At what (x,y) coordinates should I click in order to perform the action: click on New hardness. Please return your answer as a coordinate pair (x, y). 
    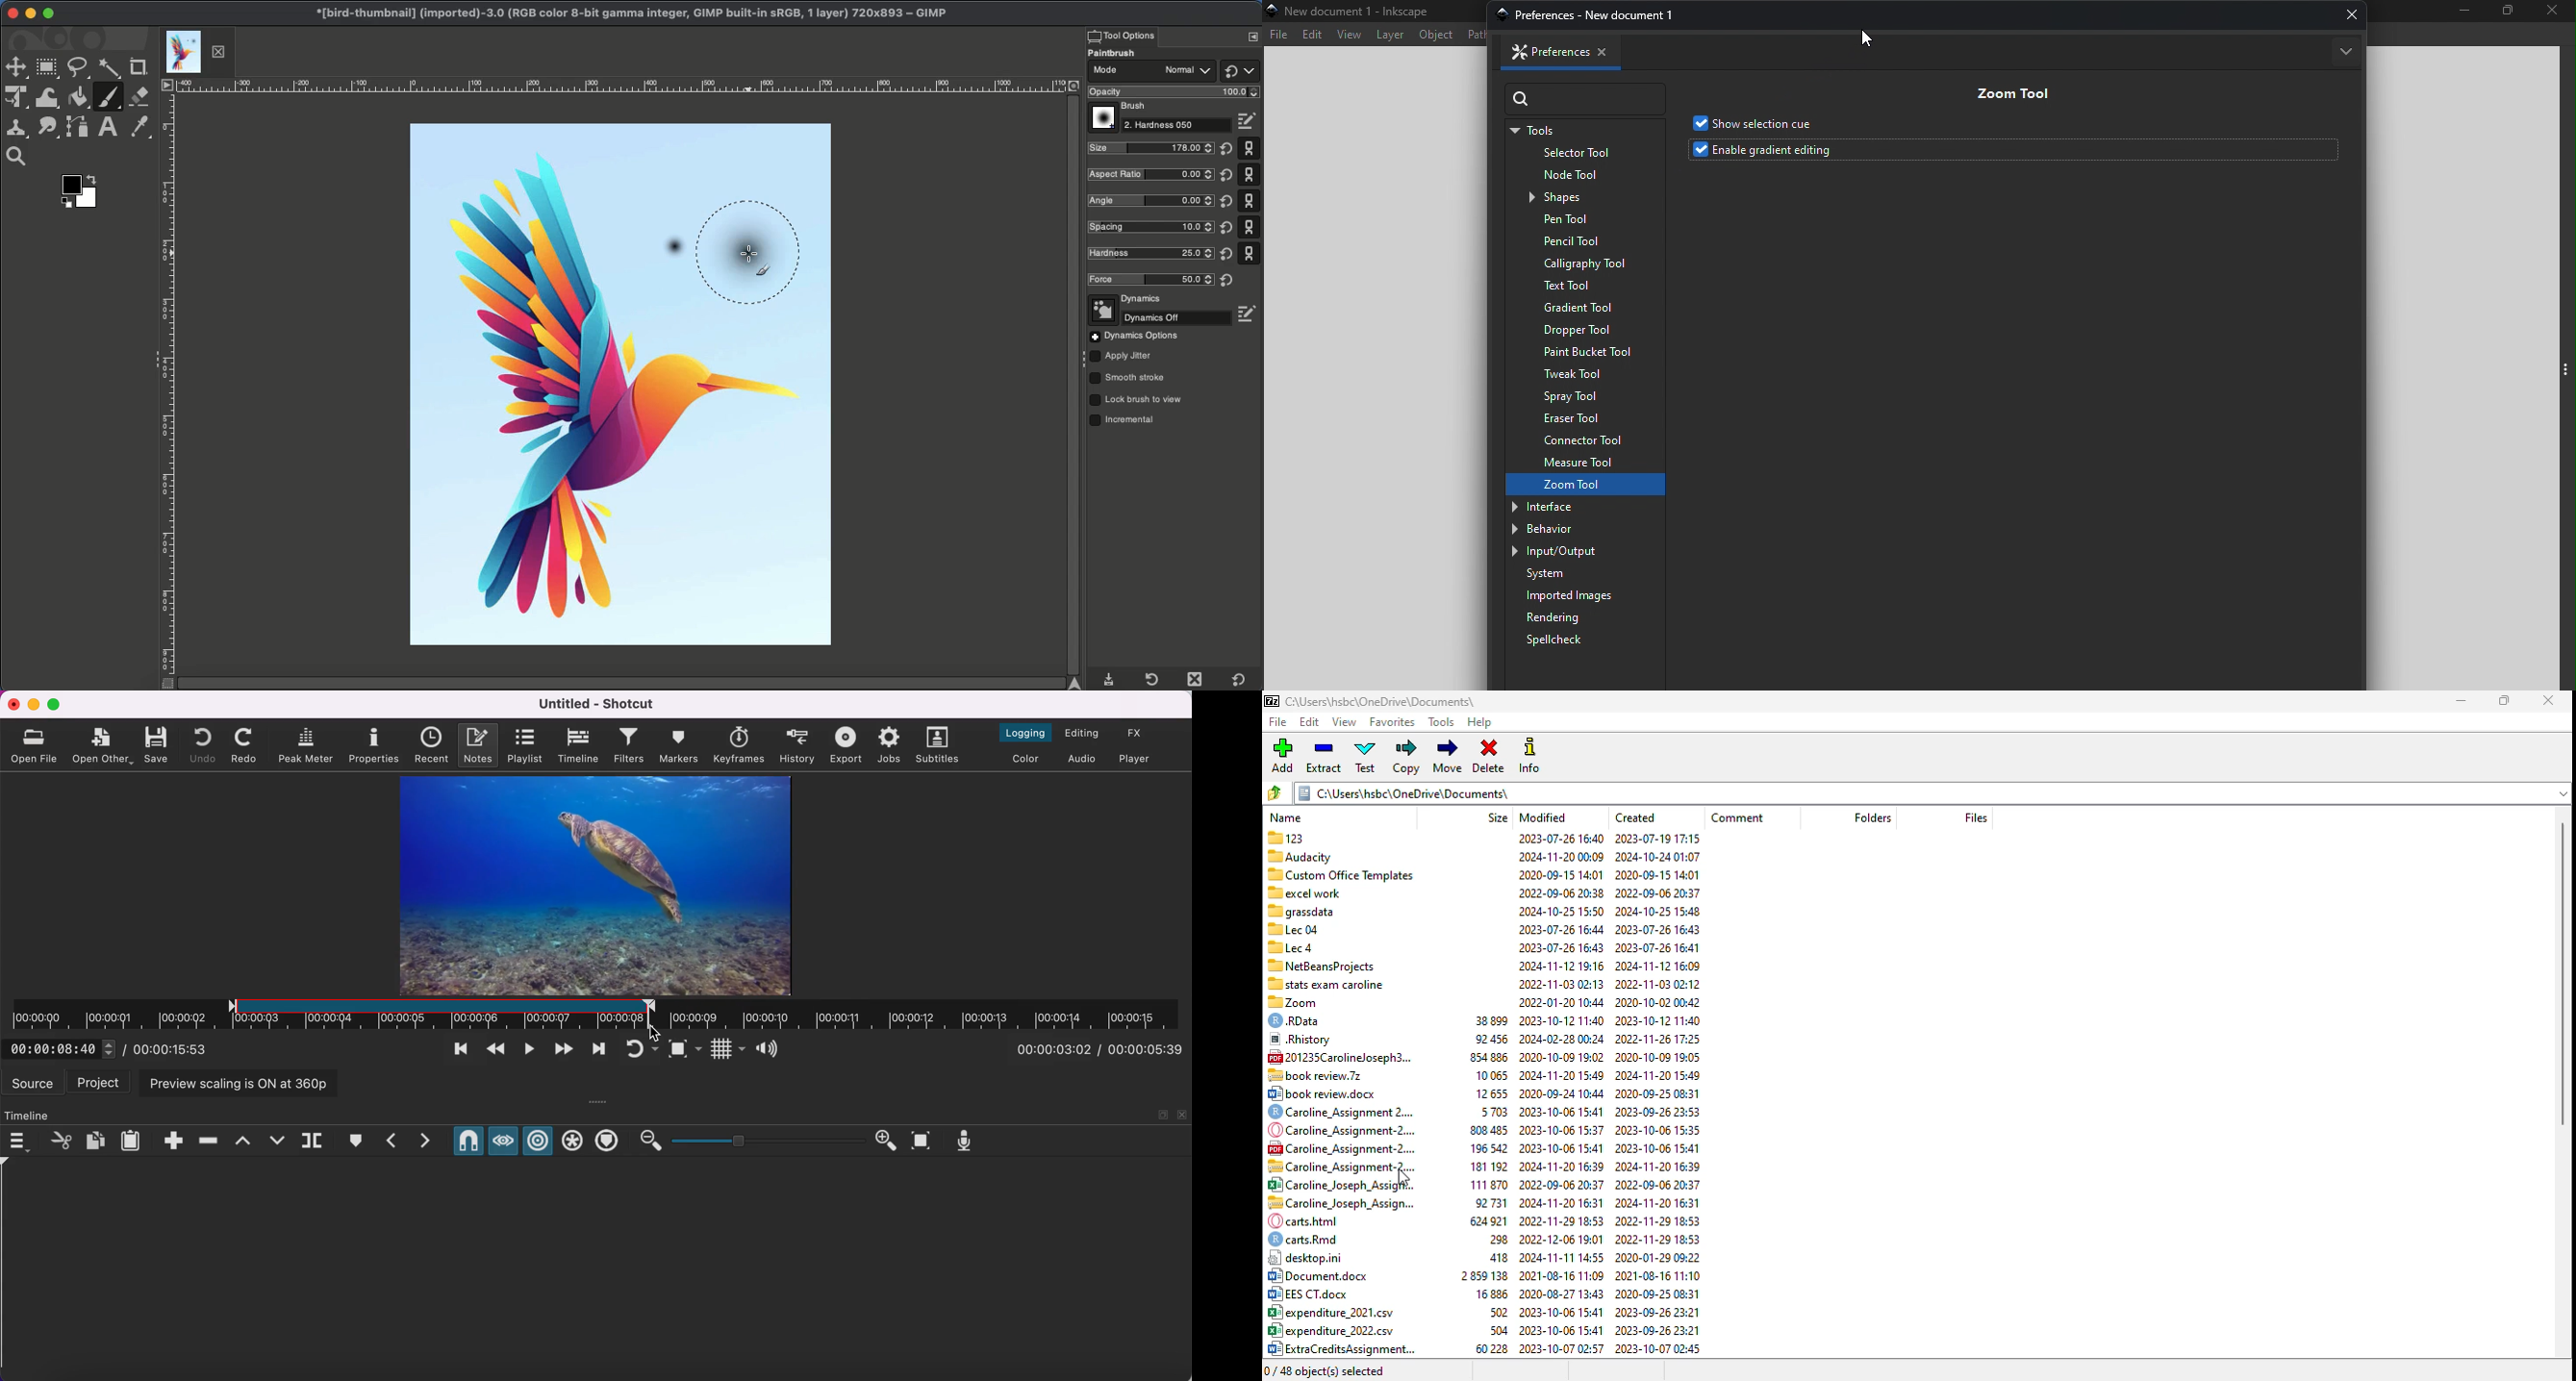
    Looking at the image, I should click on (1150, 254).